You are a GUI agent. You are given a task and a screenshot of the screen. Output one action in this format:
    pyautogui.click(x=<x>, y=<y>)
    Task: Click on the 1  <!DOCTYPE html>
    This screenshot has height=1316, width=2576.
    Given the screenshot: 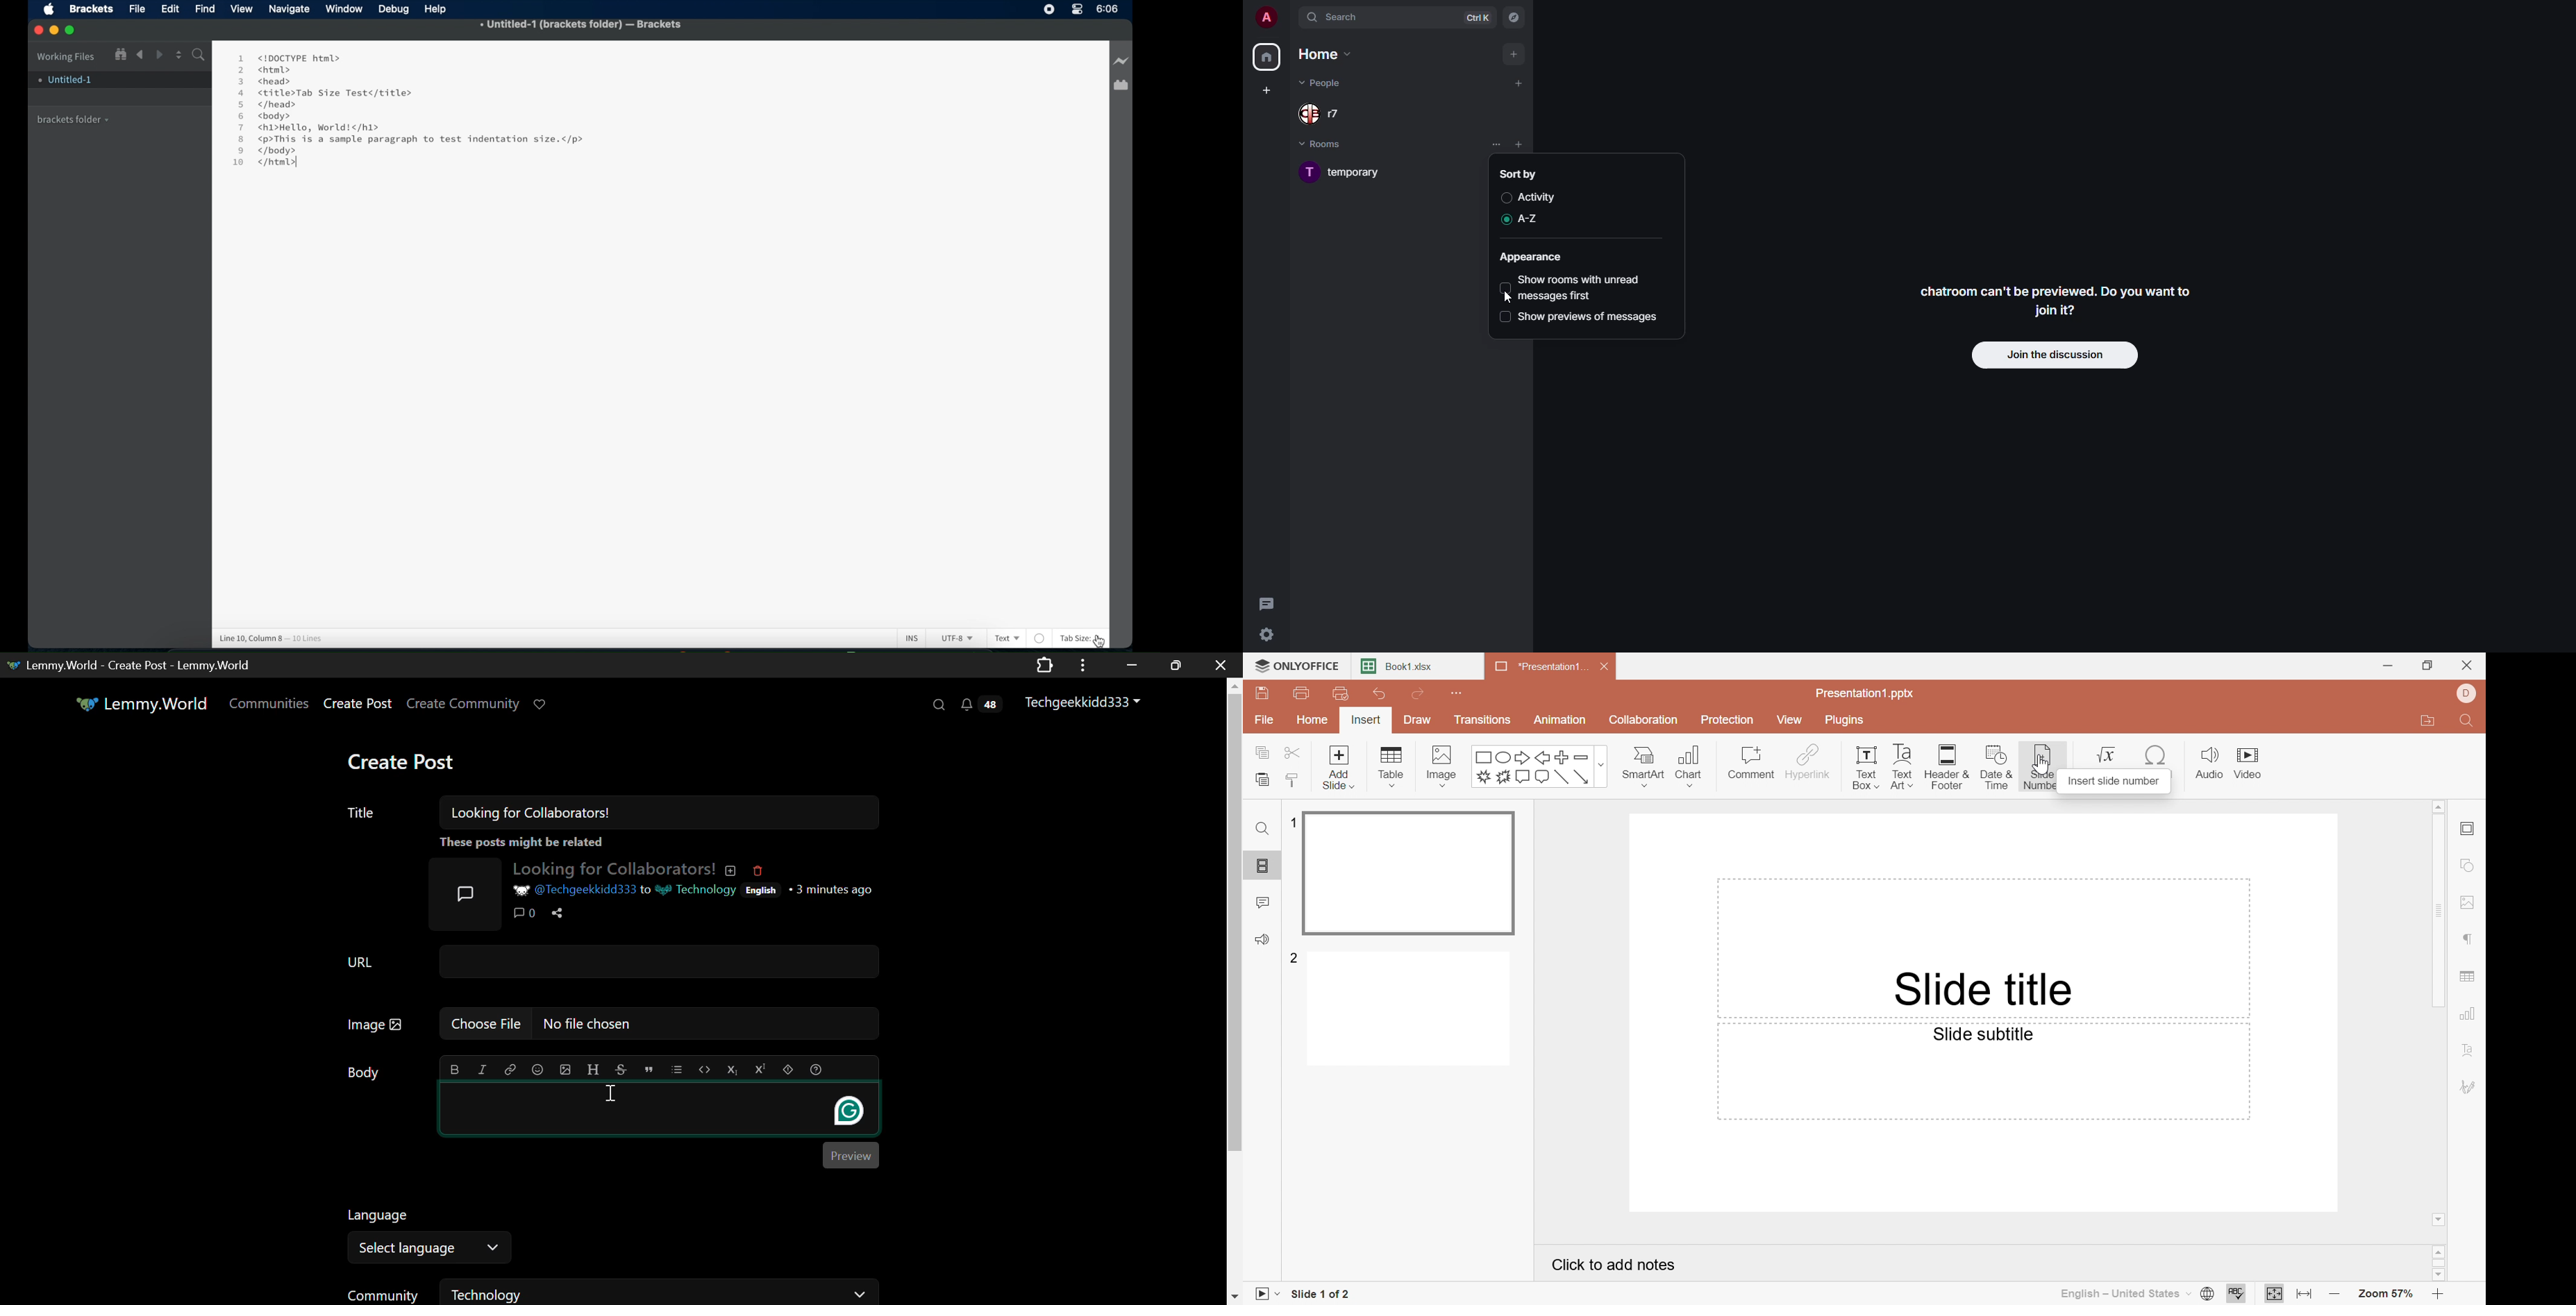 What is the action you would take?
    pyautogui.click(x=288, y=57)
    